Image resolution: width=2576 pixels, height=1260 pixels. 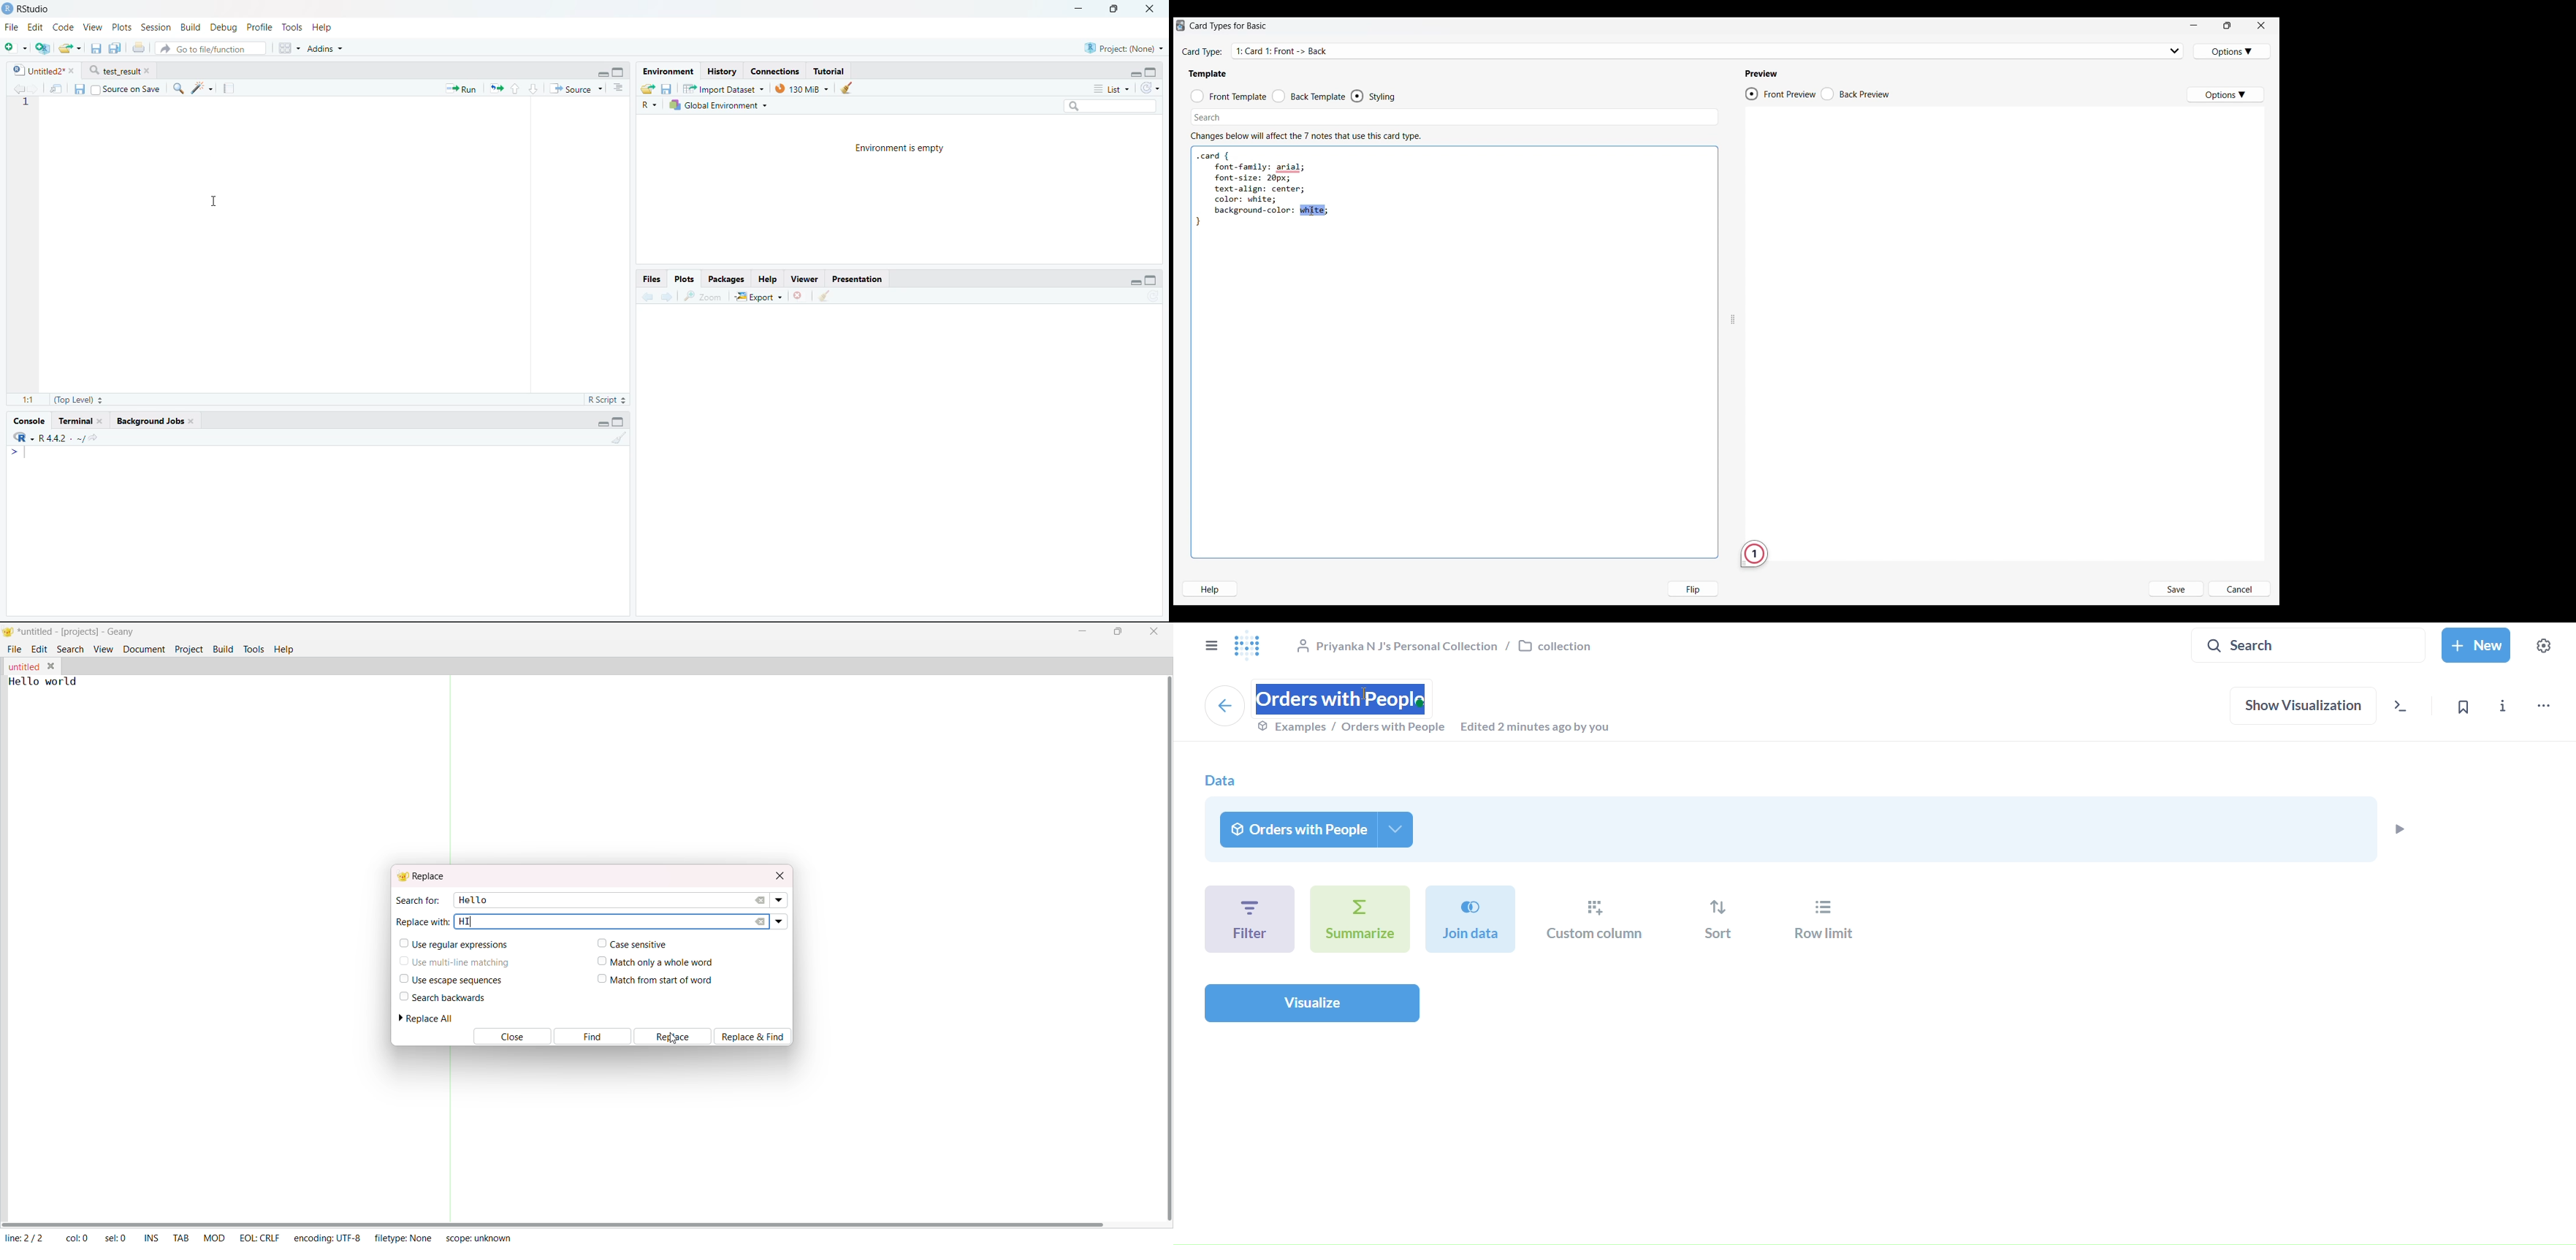 I want to click on Import Dataset, so click(x=724, y=88).